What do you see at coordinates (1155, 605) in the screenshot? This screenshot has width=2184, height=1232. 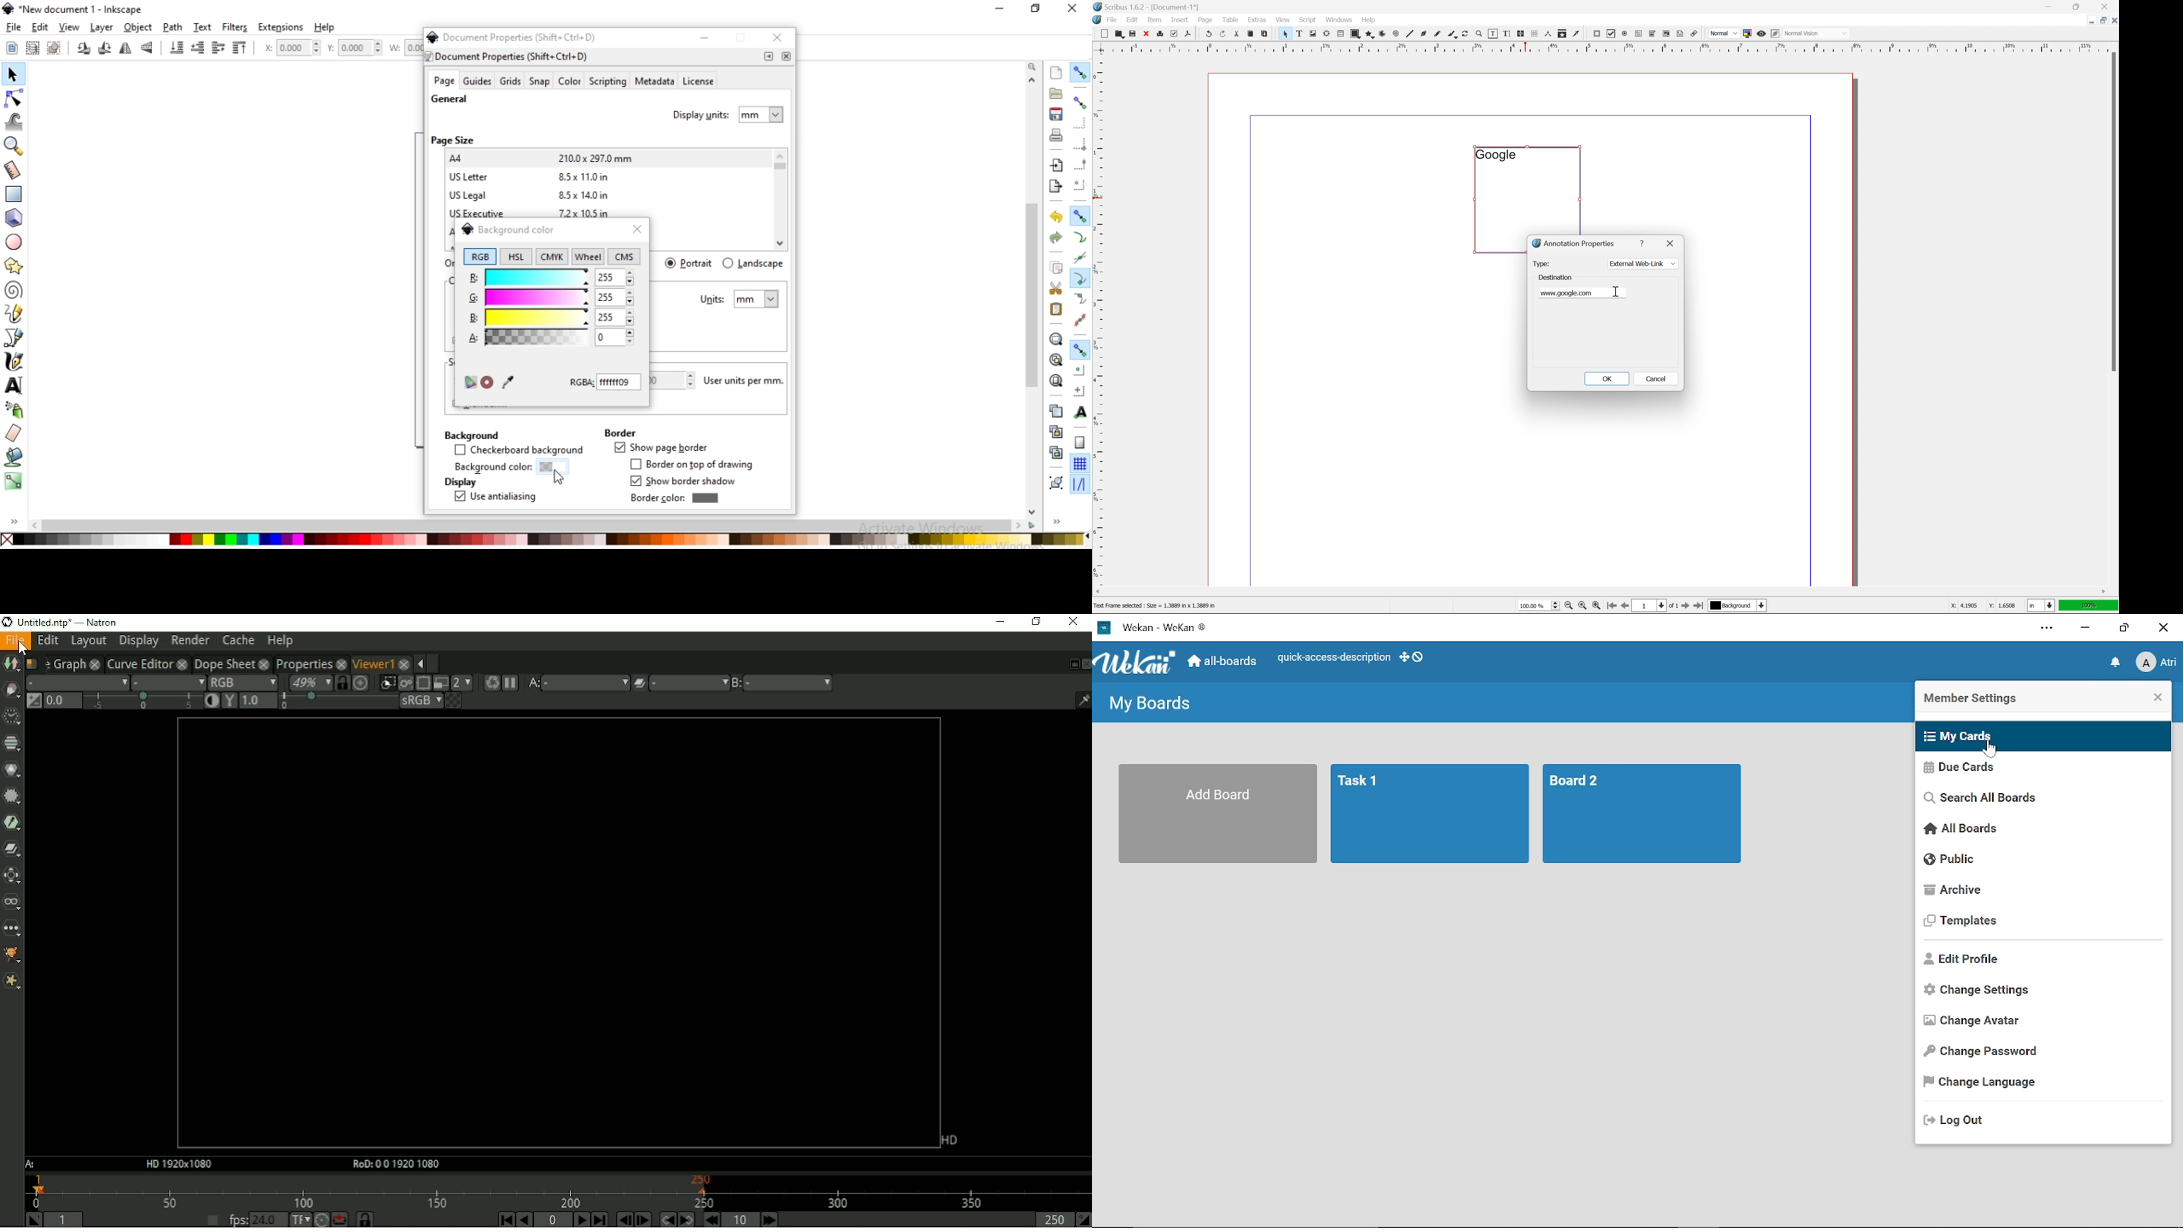 I see `text frame selected; size = 1.3889 in x 1.3889 in` at bounding box center [1155, 605].